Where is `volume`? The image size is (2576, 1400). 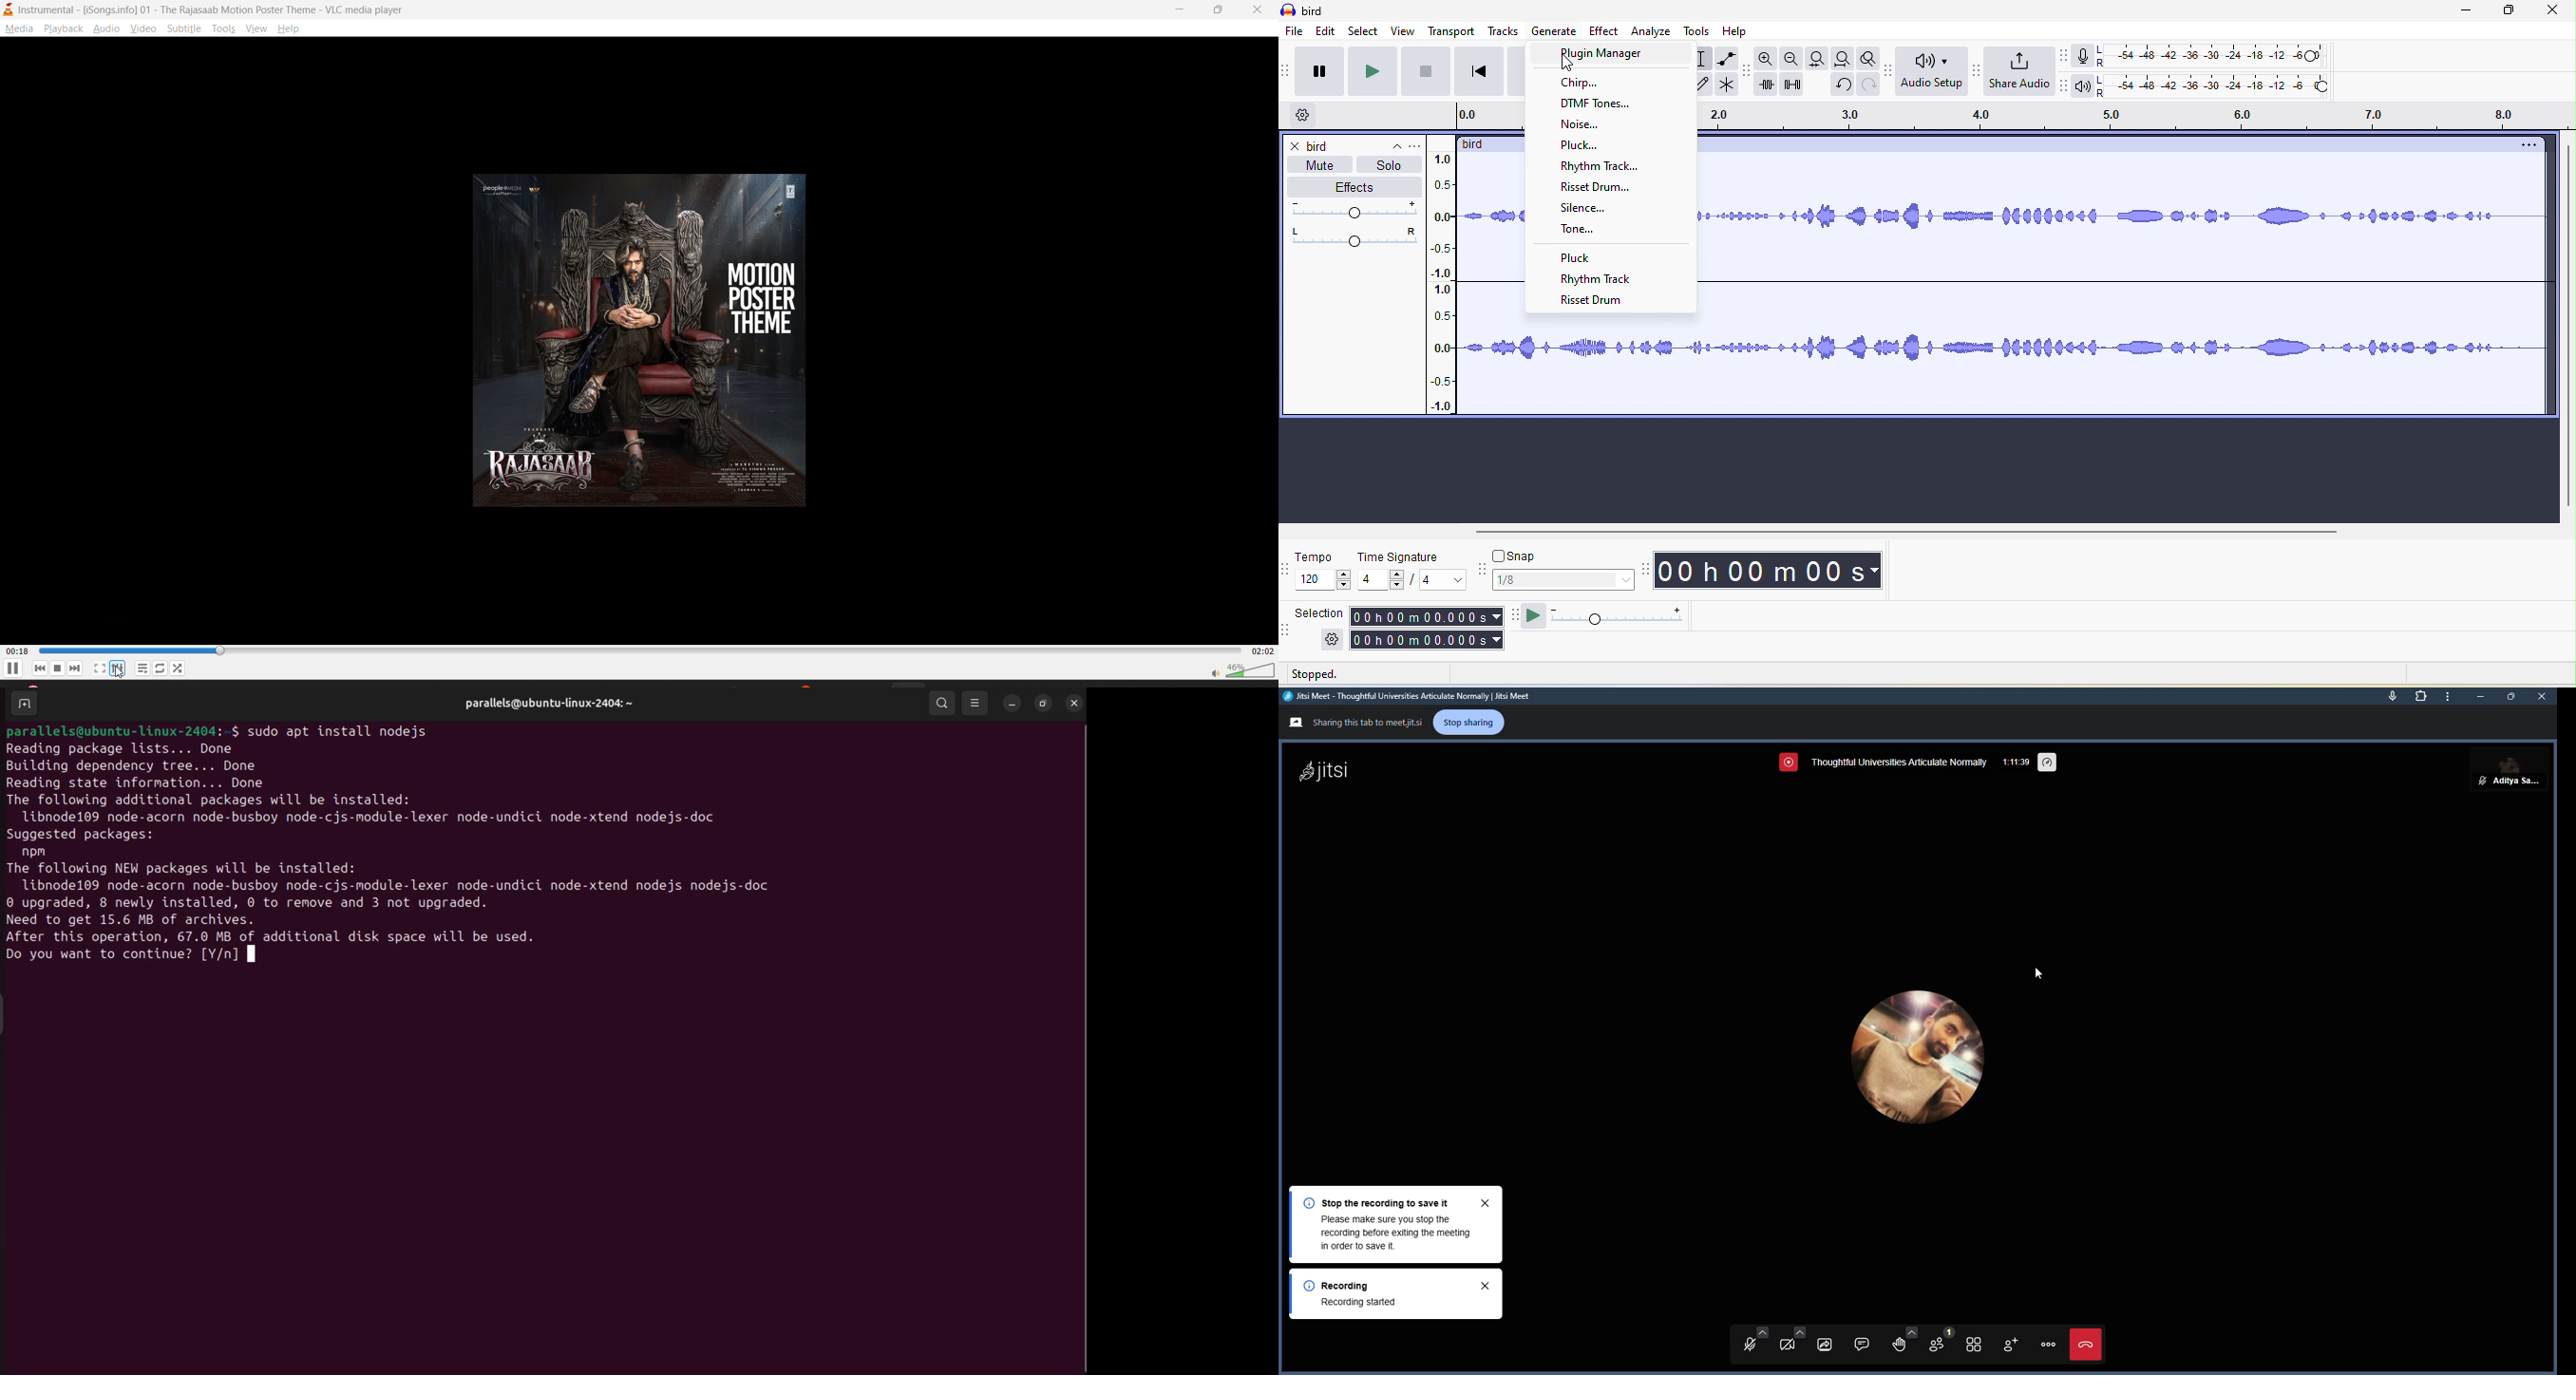 volume is located at coordinates (1350, 211).